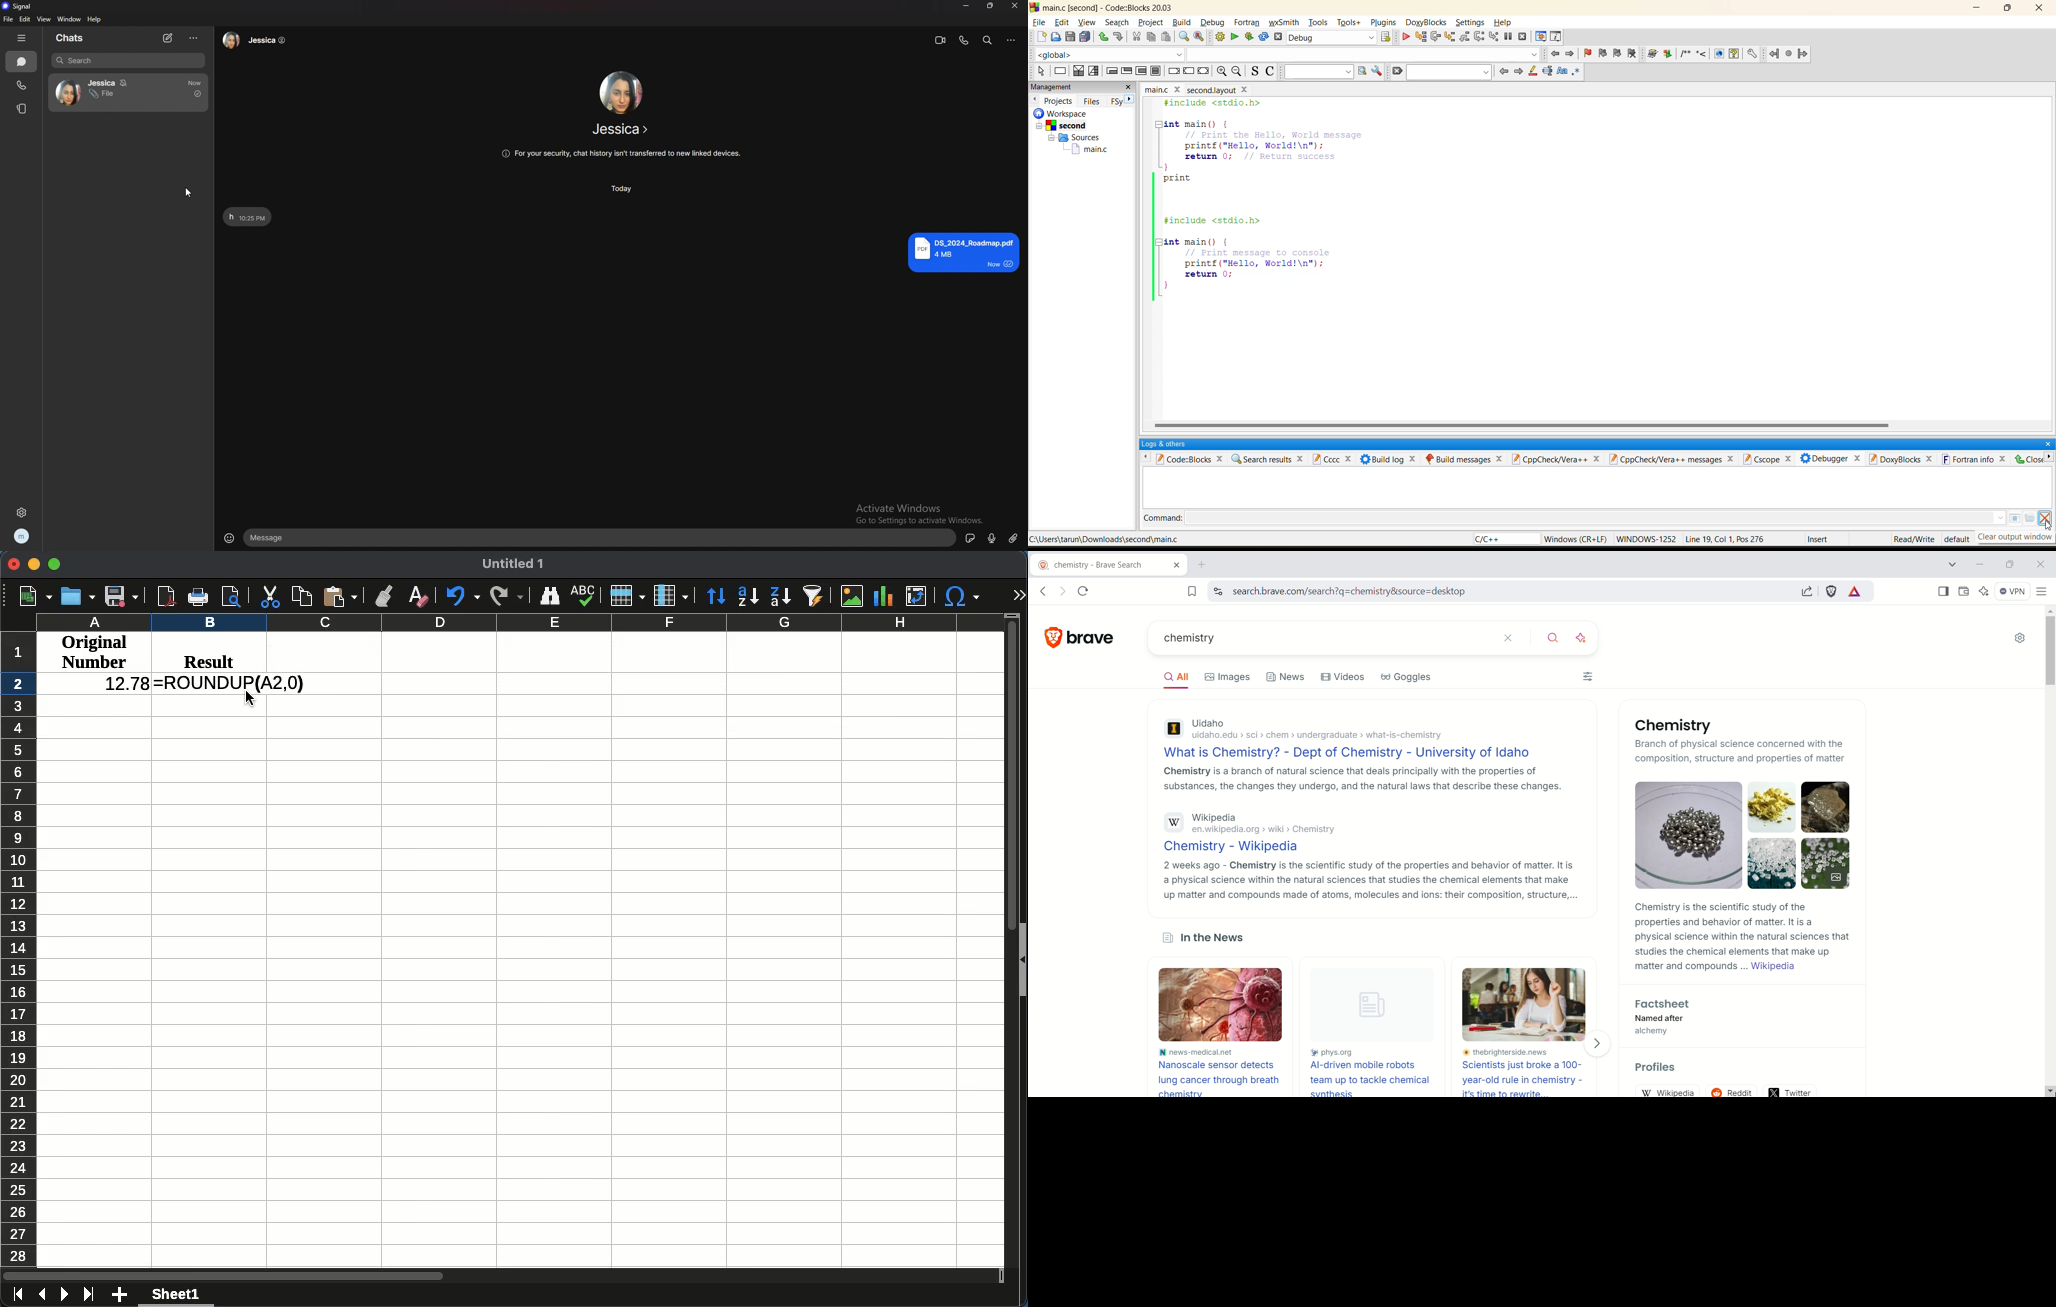  I want to click on open, so click(80, 596).